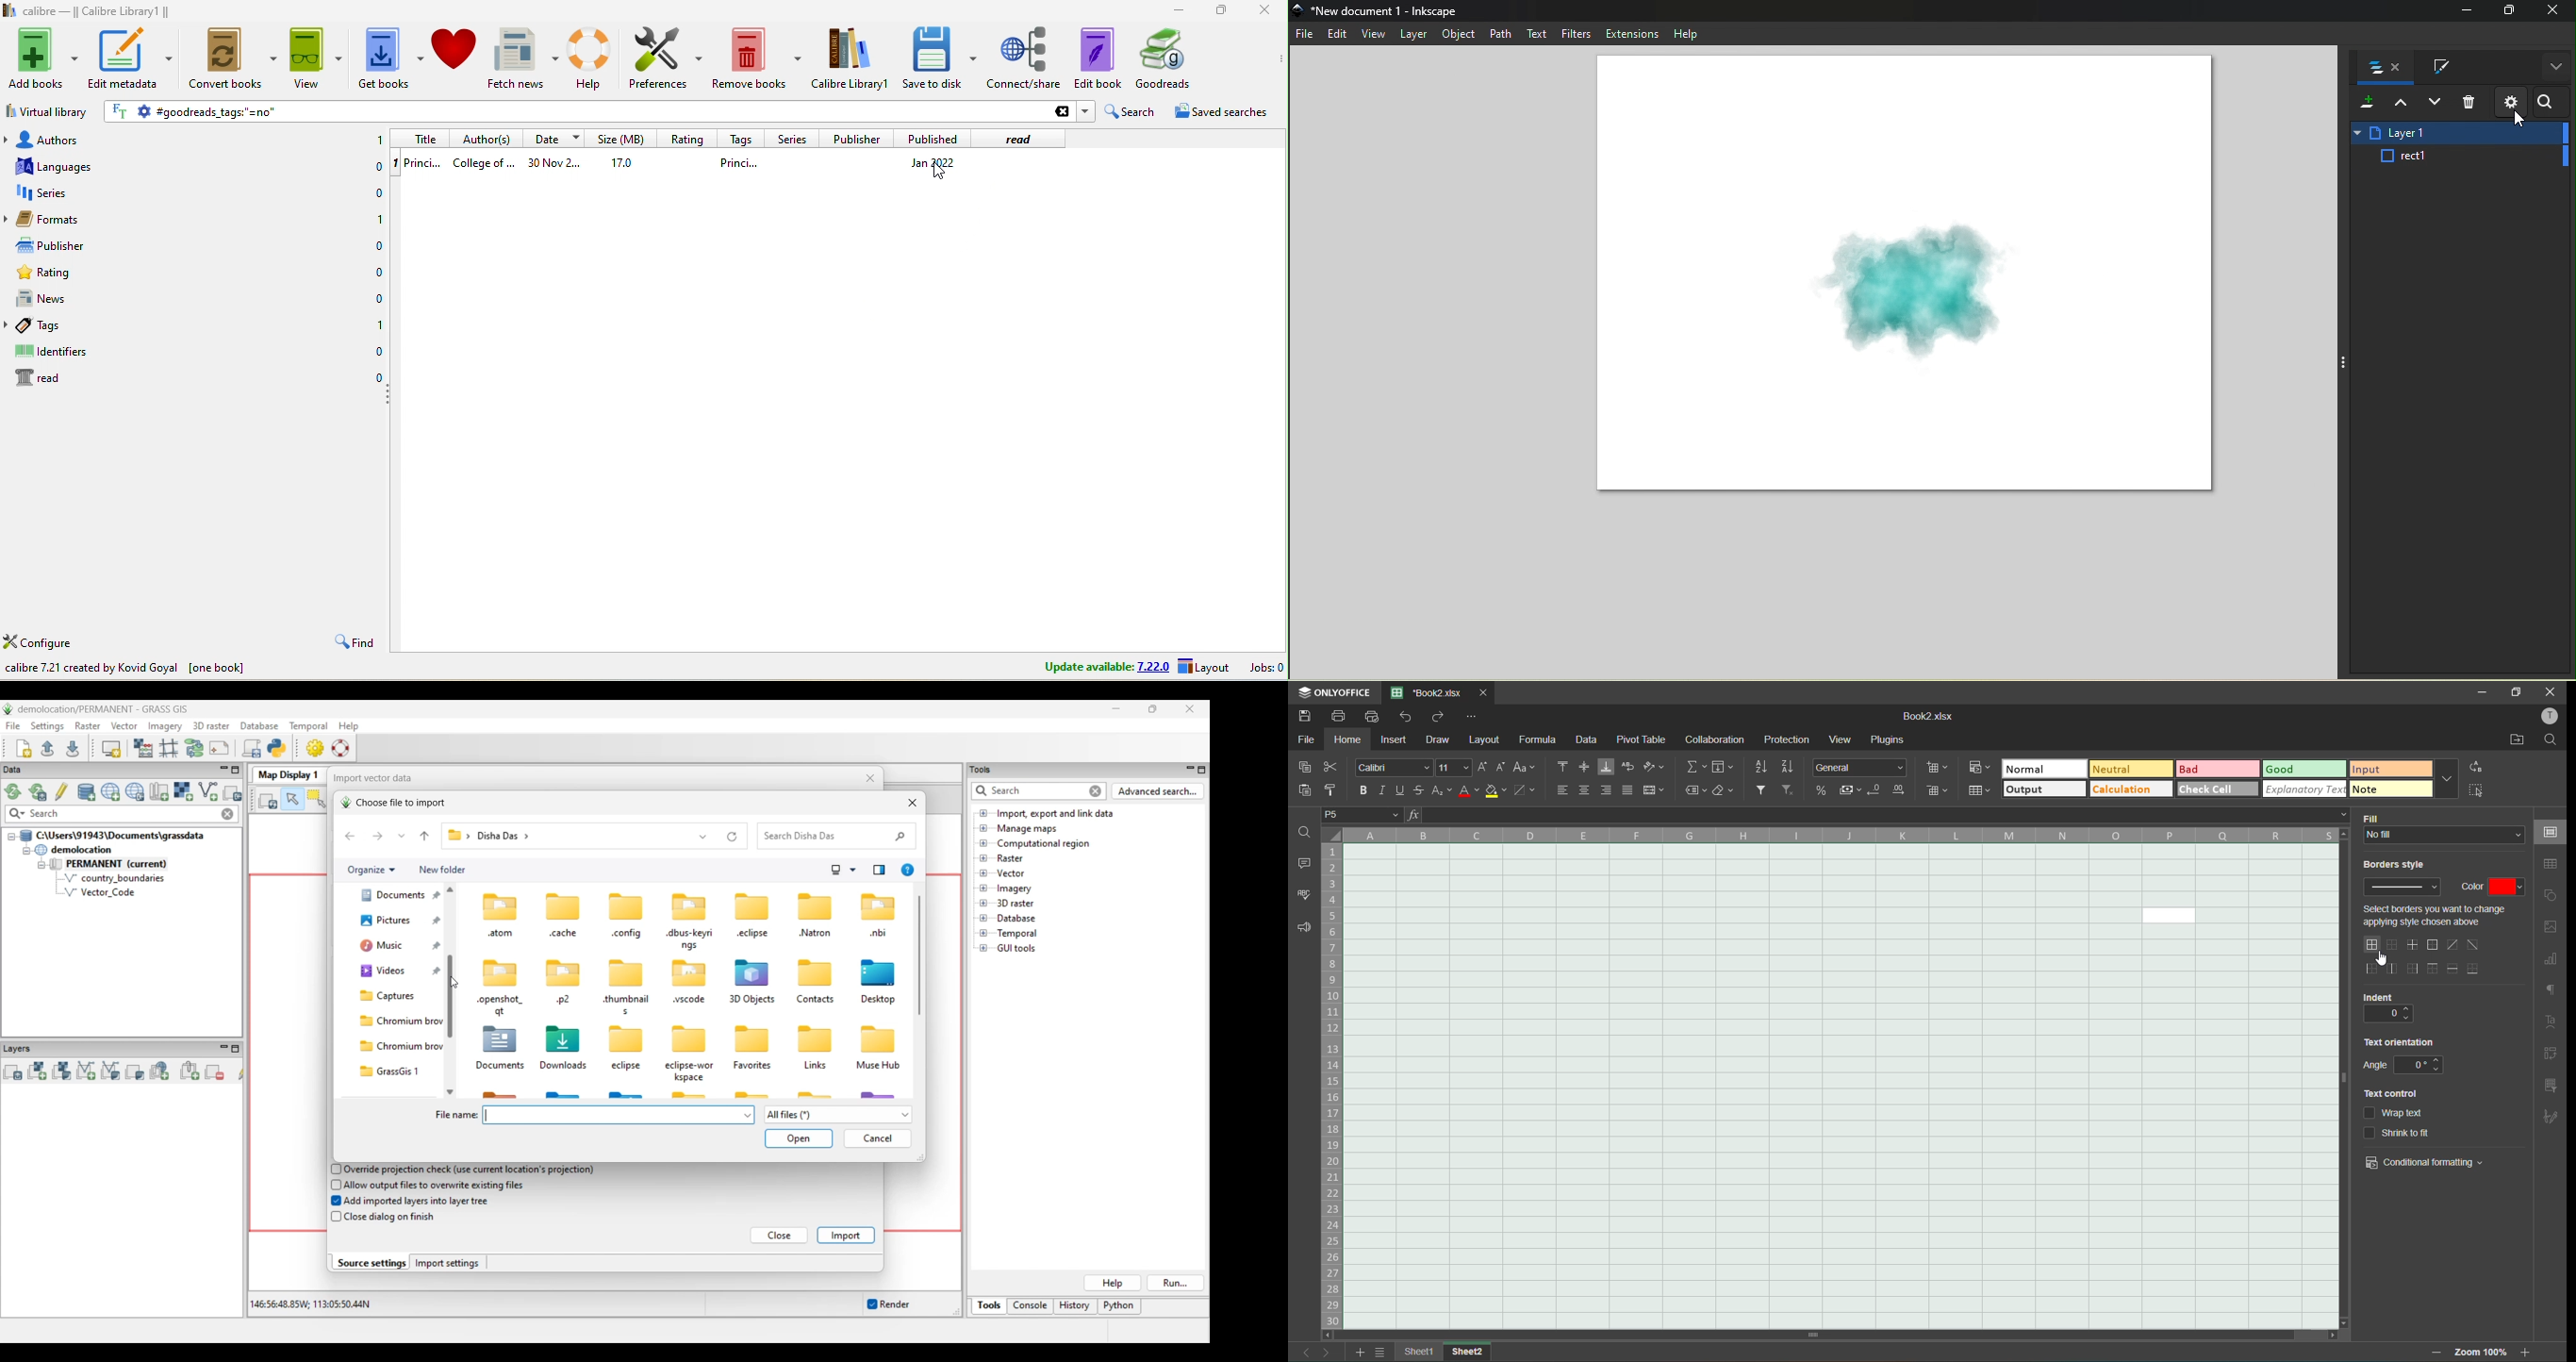 Image resolution: width=2576 pixels, height=1372 pixels. What do you see at coordinates (2365, 104) in the screenshot?
I see `Add new layer` at bounding box center [2365, 104].